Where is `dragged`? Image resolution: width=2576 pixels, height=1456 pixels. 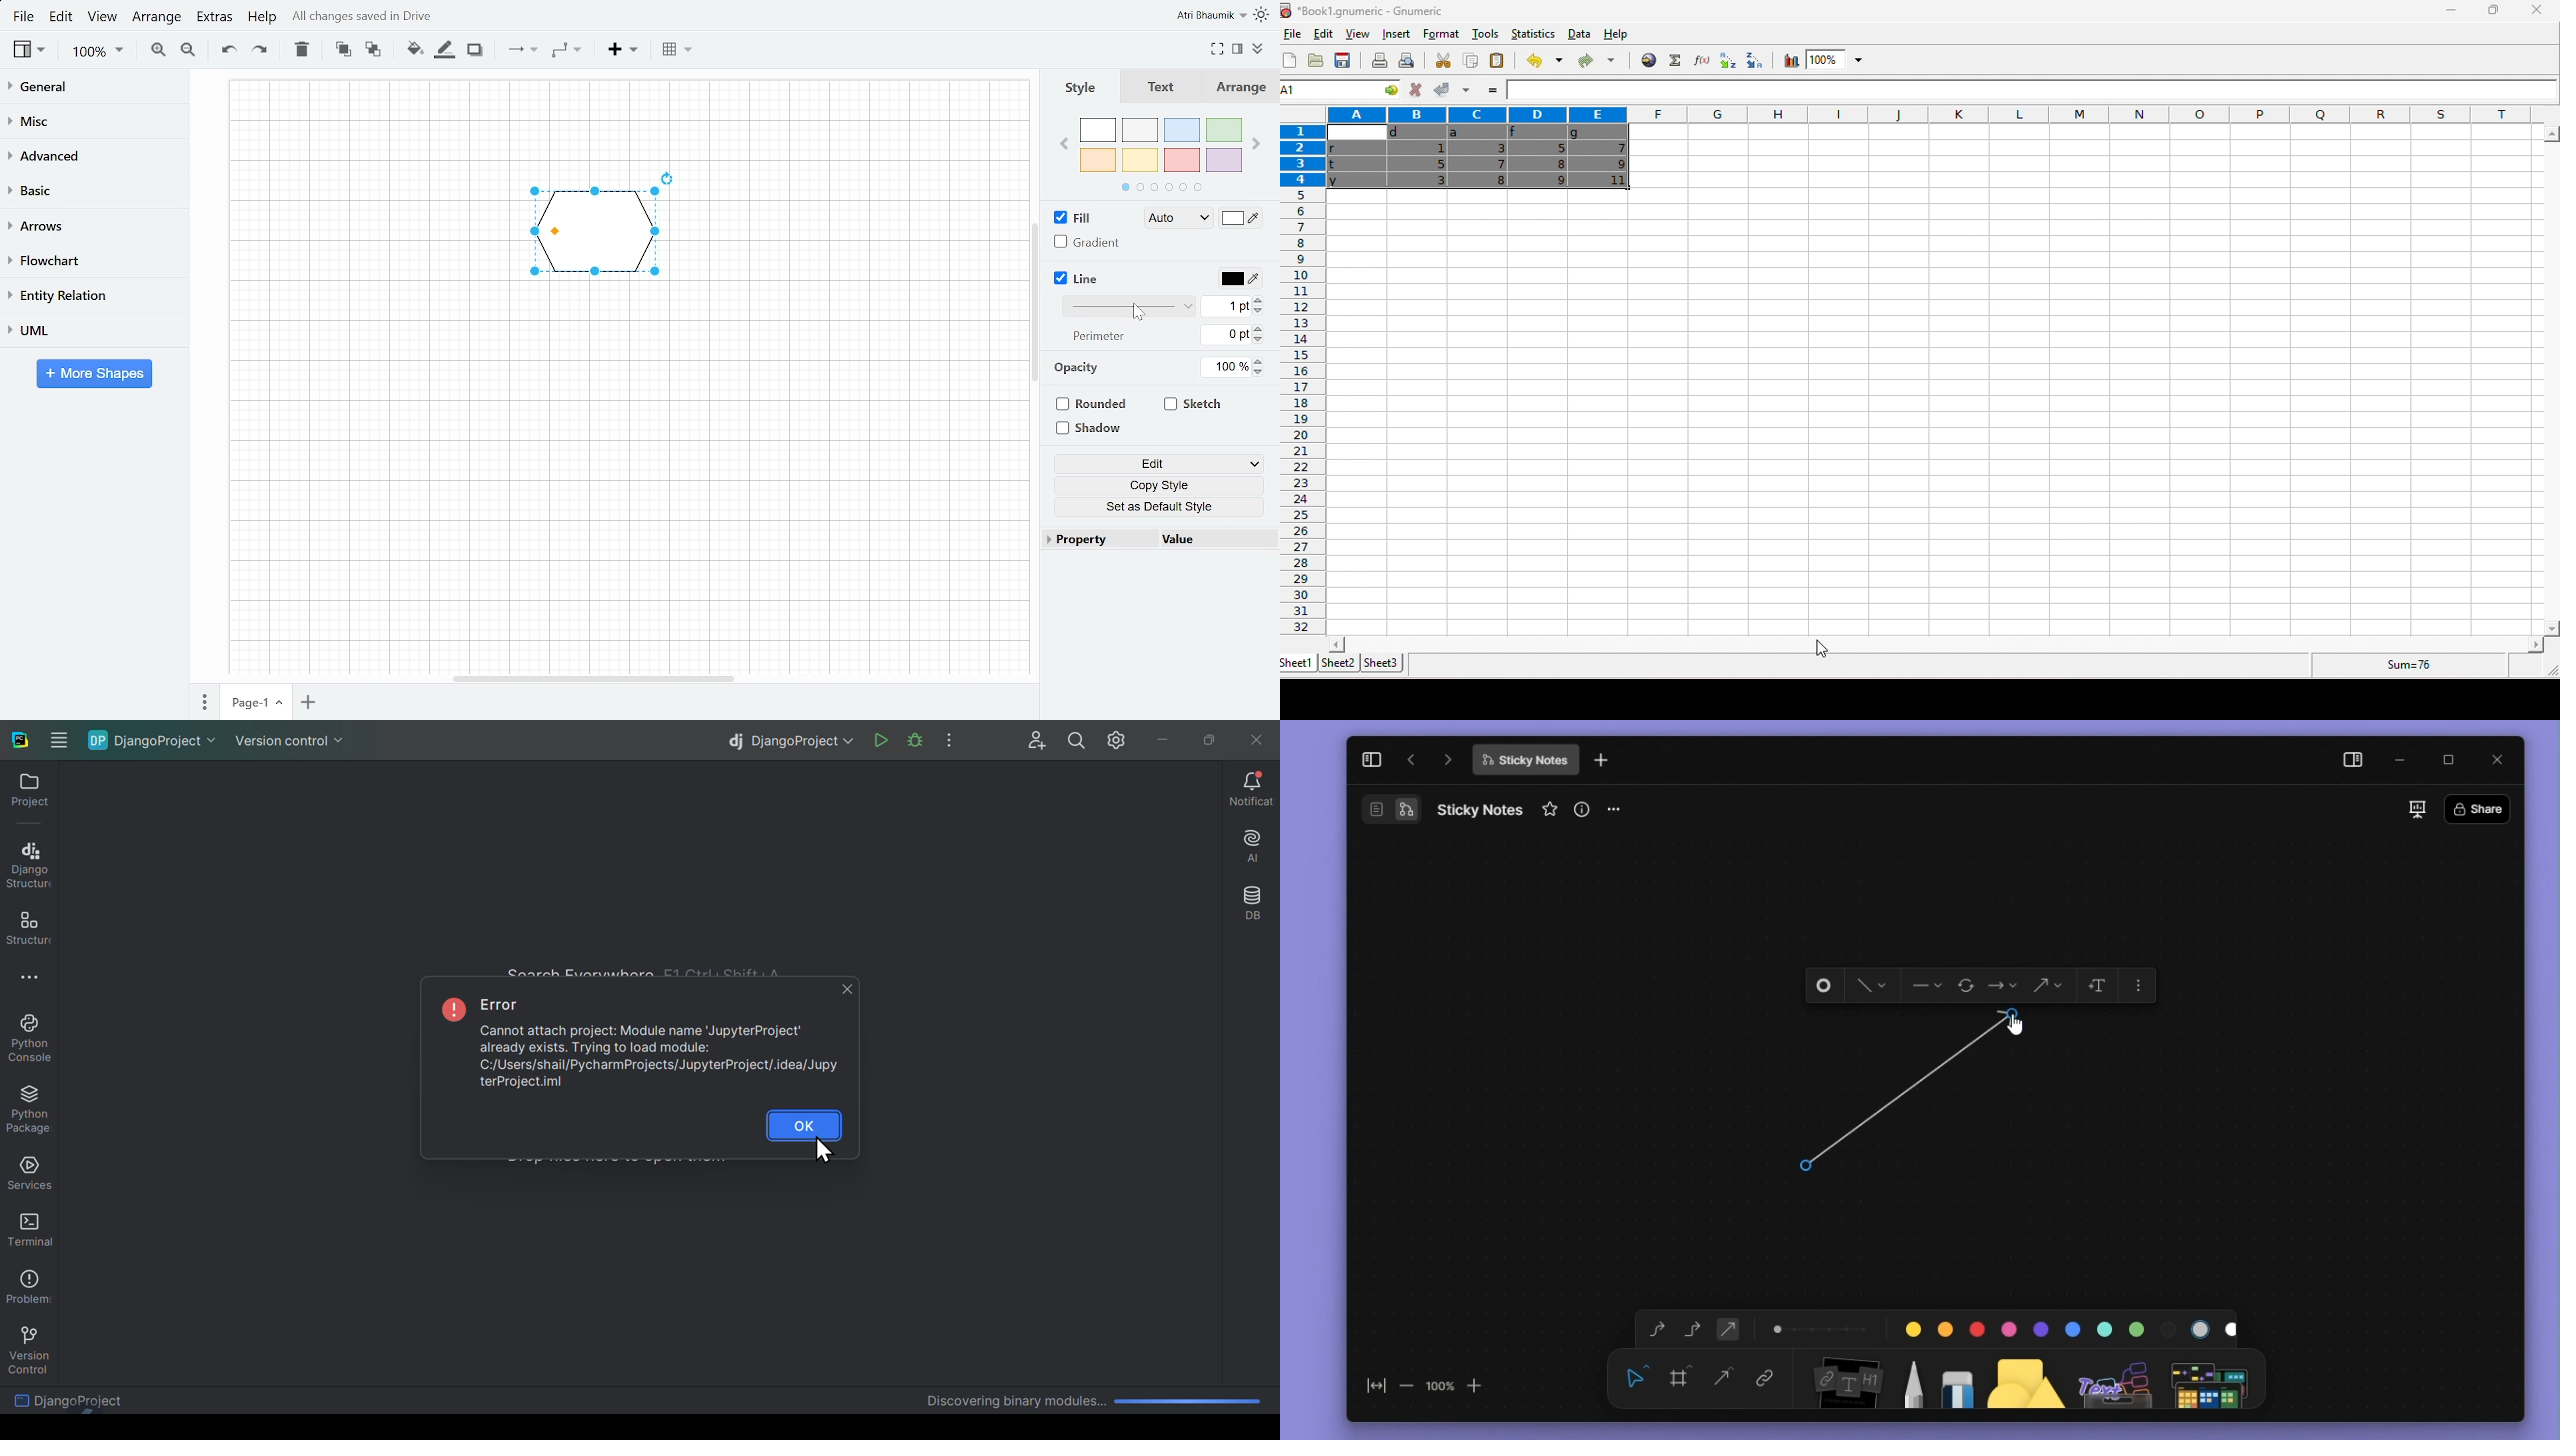
dragged is located at coordinates (1479, 156).